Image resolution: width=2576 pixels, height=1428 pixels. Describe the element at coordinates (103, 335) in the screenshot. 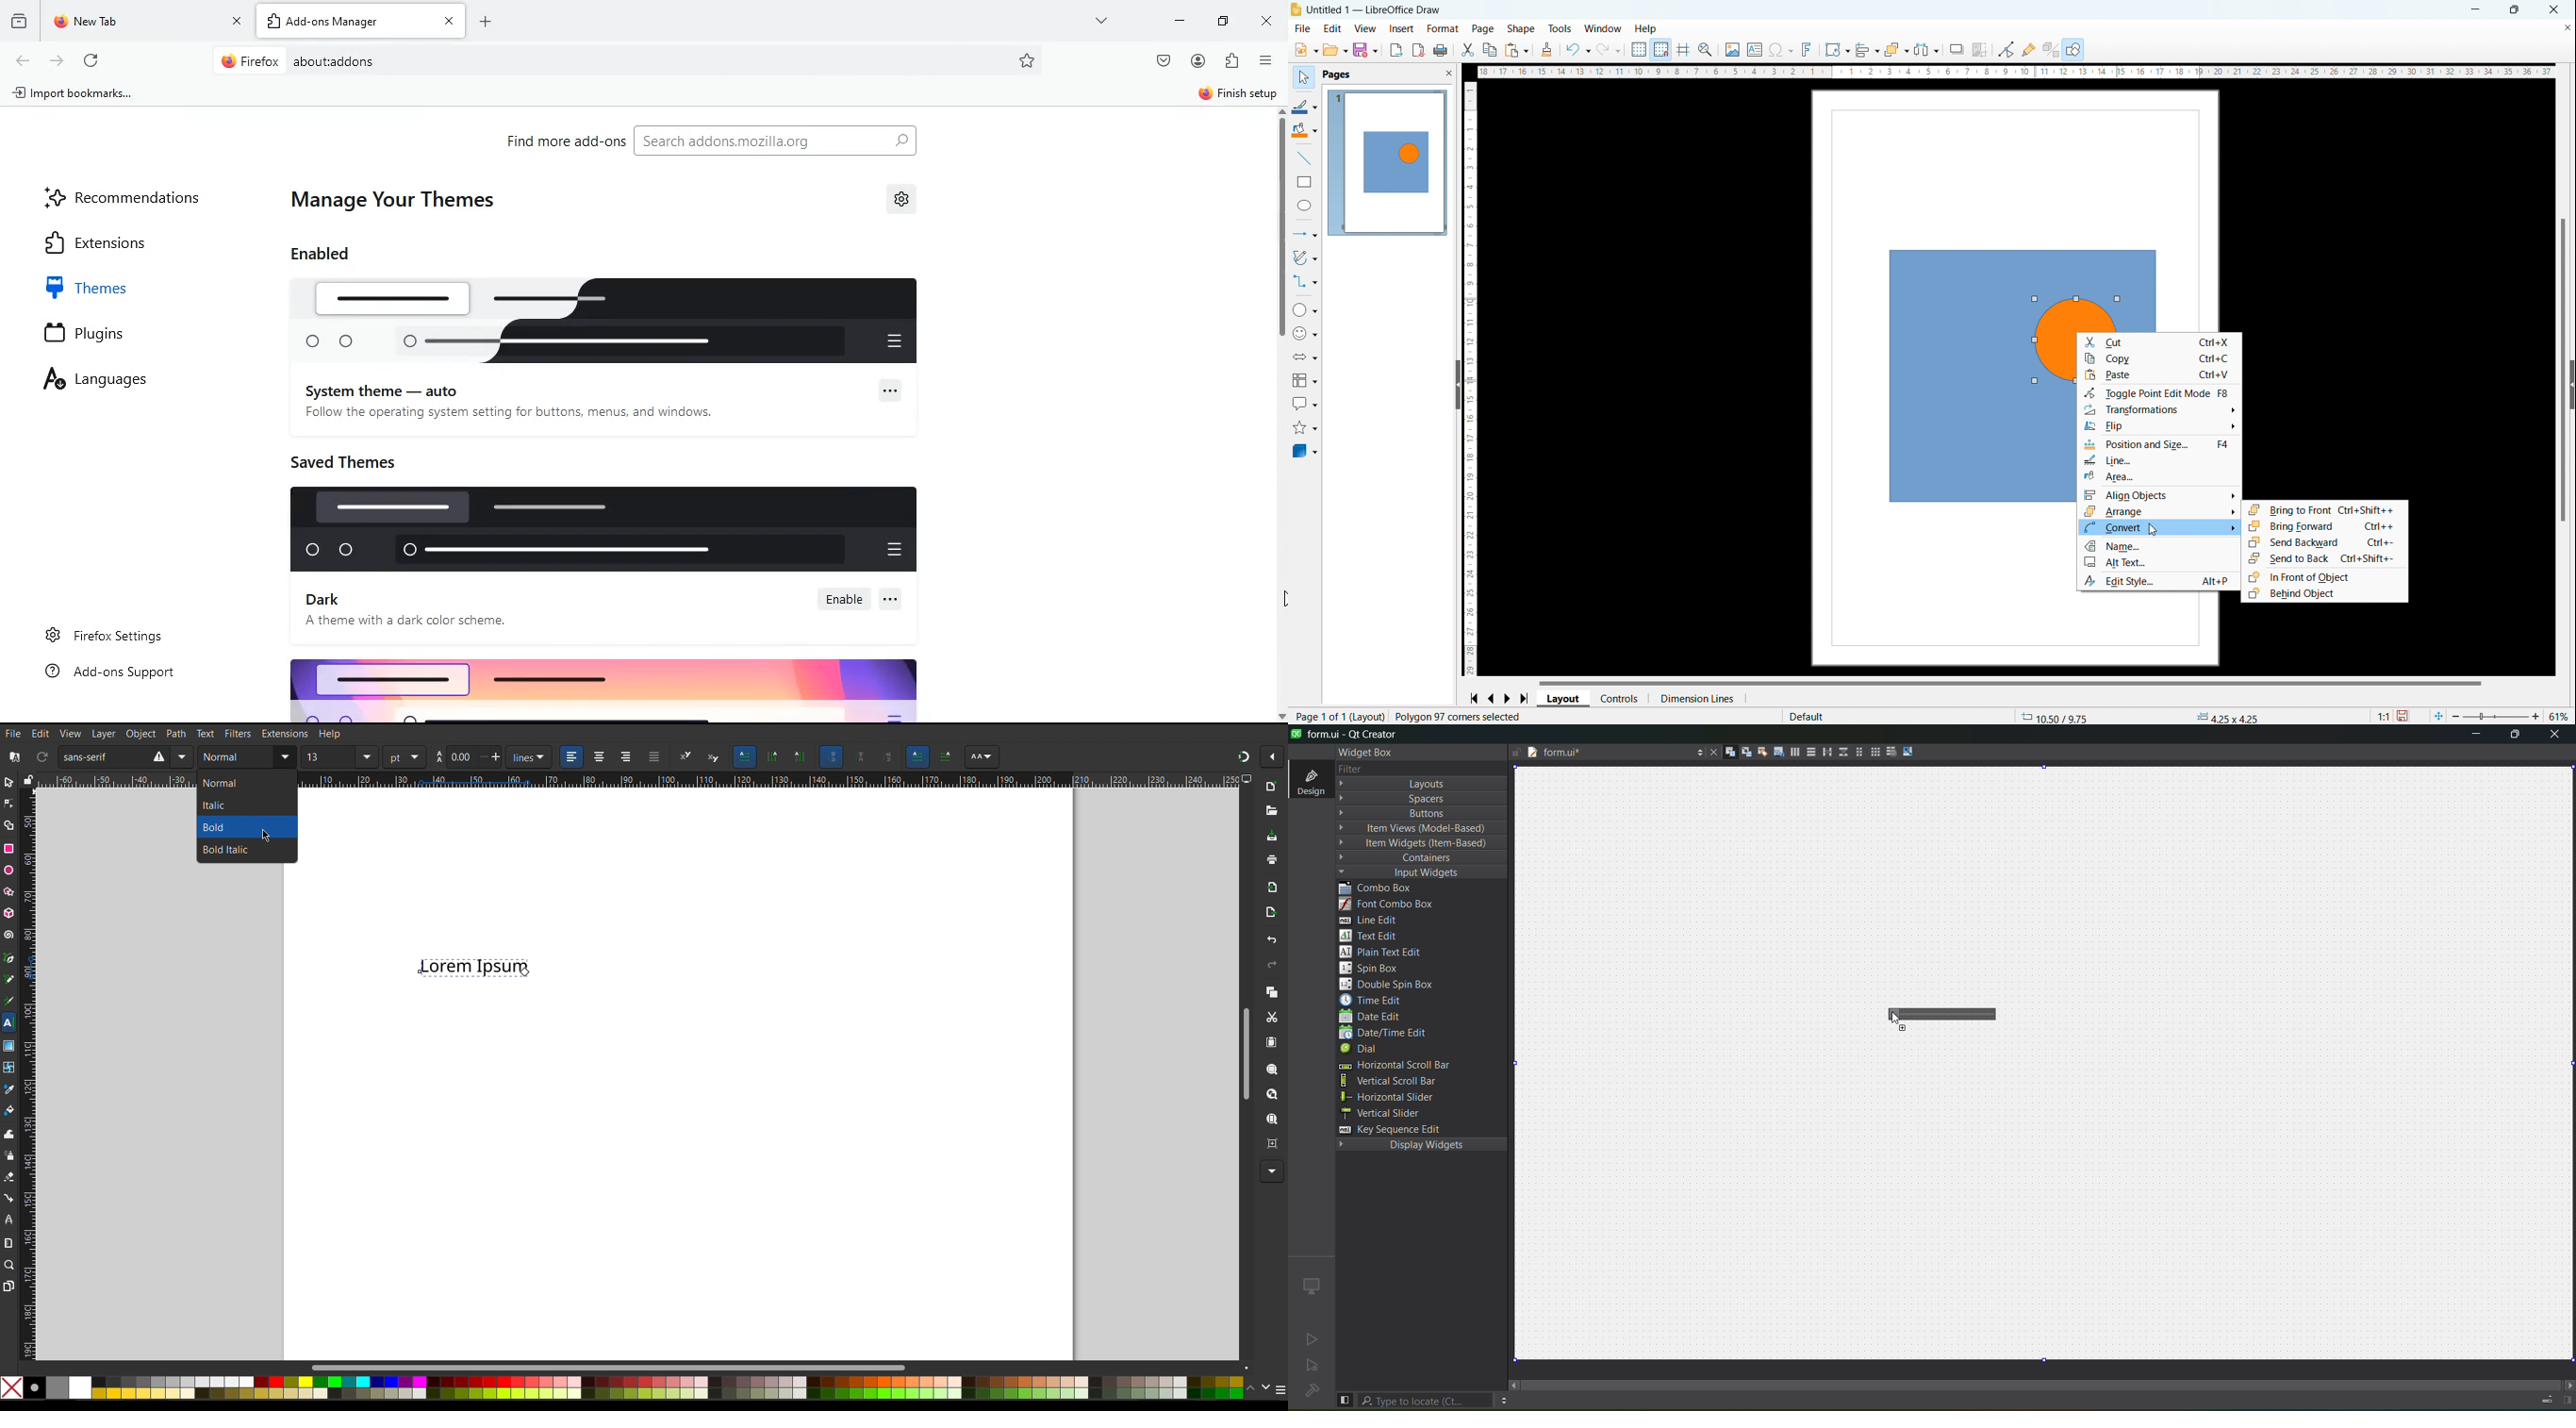

I see `plugins` at that location.